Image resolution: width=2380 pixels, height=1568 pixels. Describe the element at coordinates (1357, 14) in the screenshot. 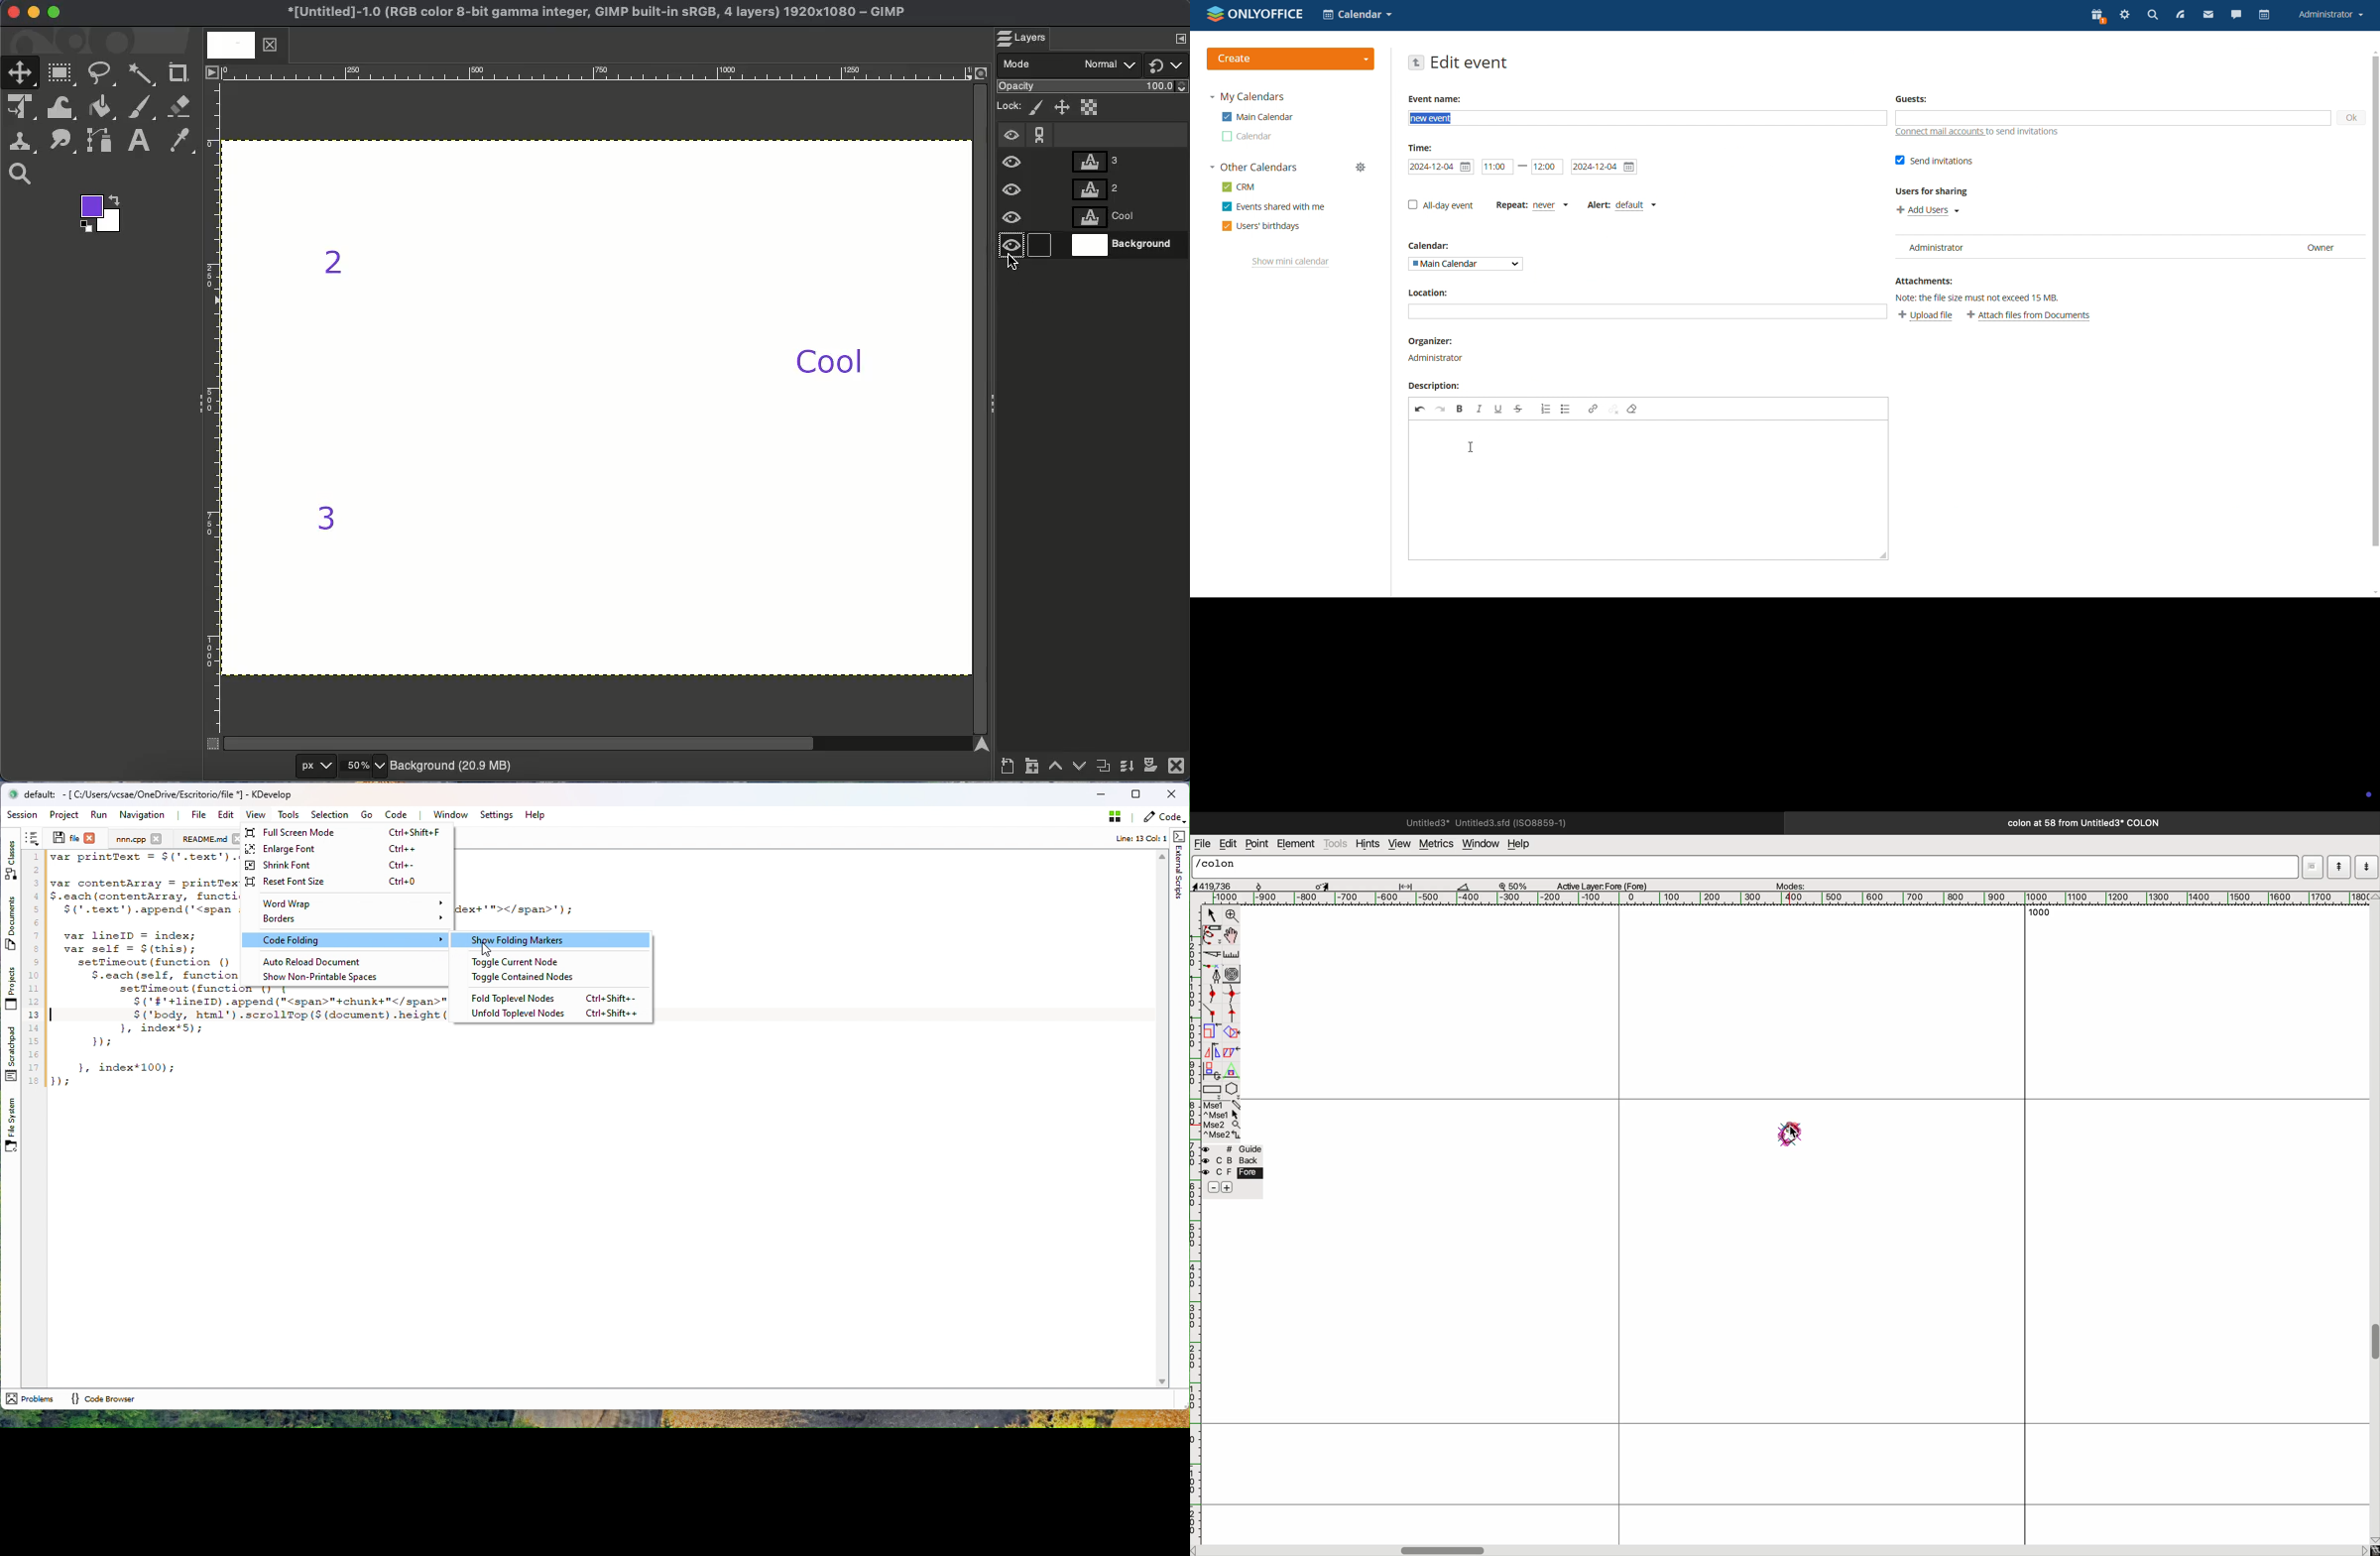

I see `select application` at that location.